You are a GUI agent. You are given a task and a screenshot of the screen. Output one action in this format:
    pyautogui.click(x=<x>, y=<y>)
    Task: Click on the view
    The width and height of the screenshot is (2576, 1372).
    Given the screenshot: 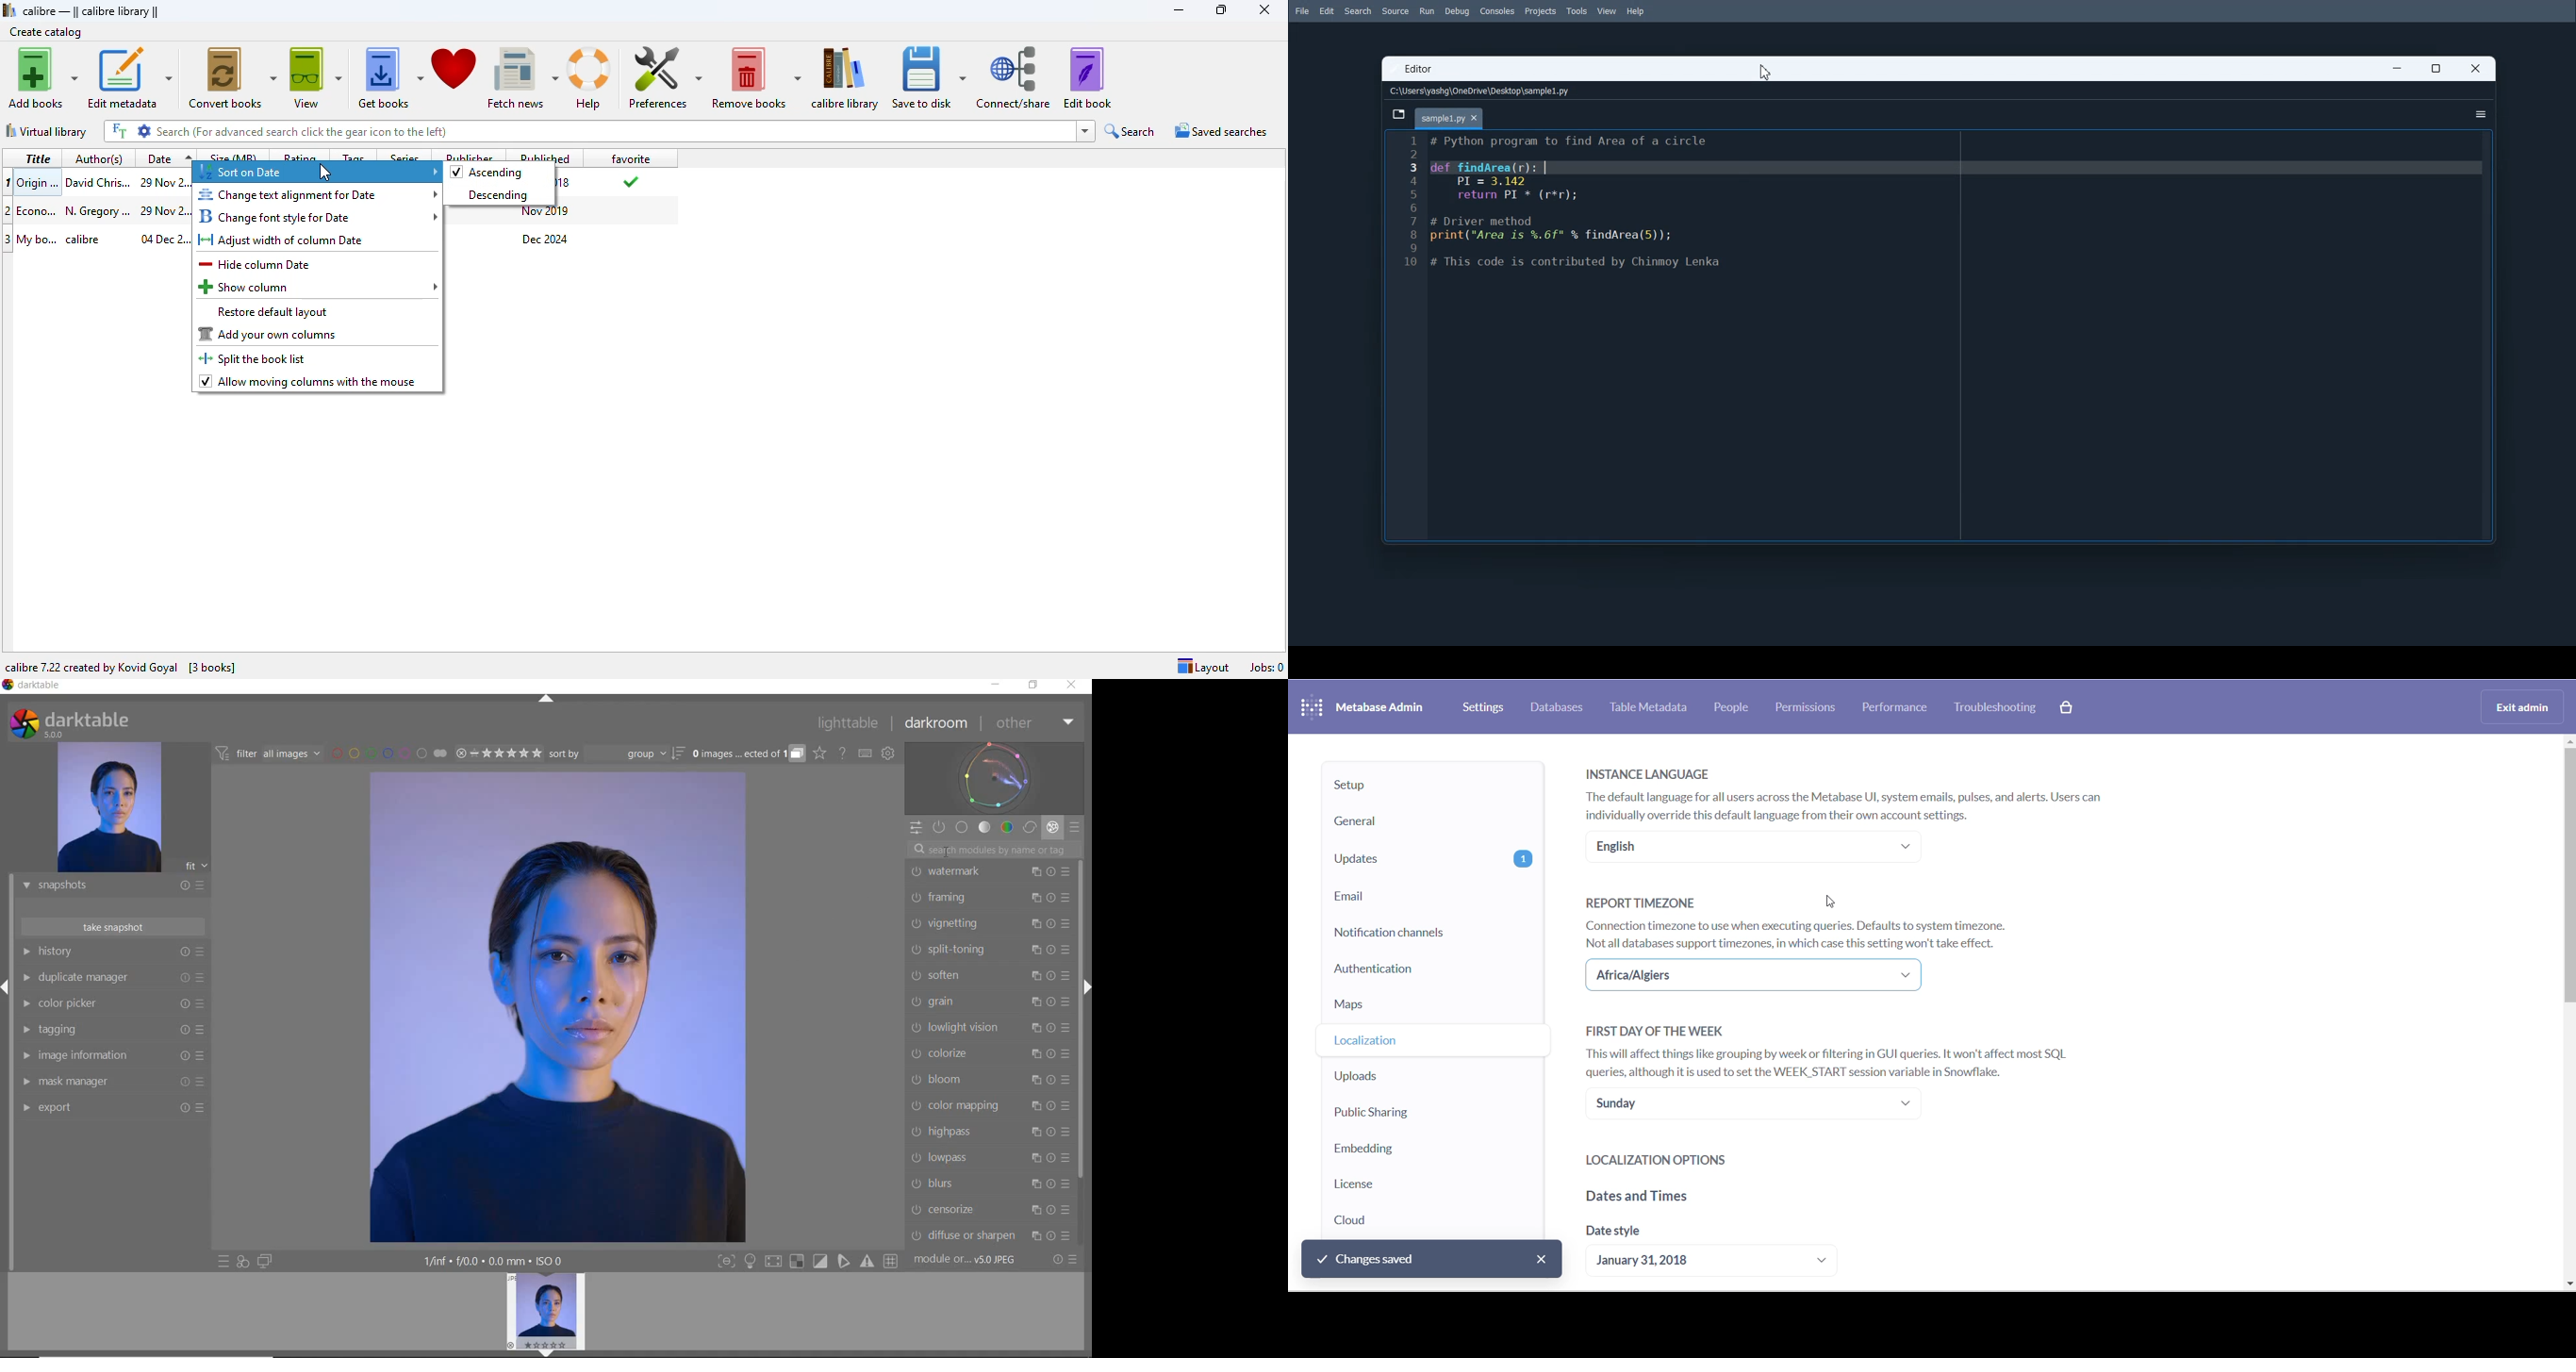 What is the action you would take?
    pyautogui.click(x=316, y=78)
    